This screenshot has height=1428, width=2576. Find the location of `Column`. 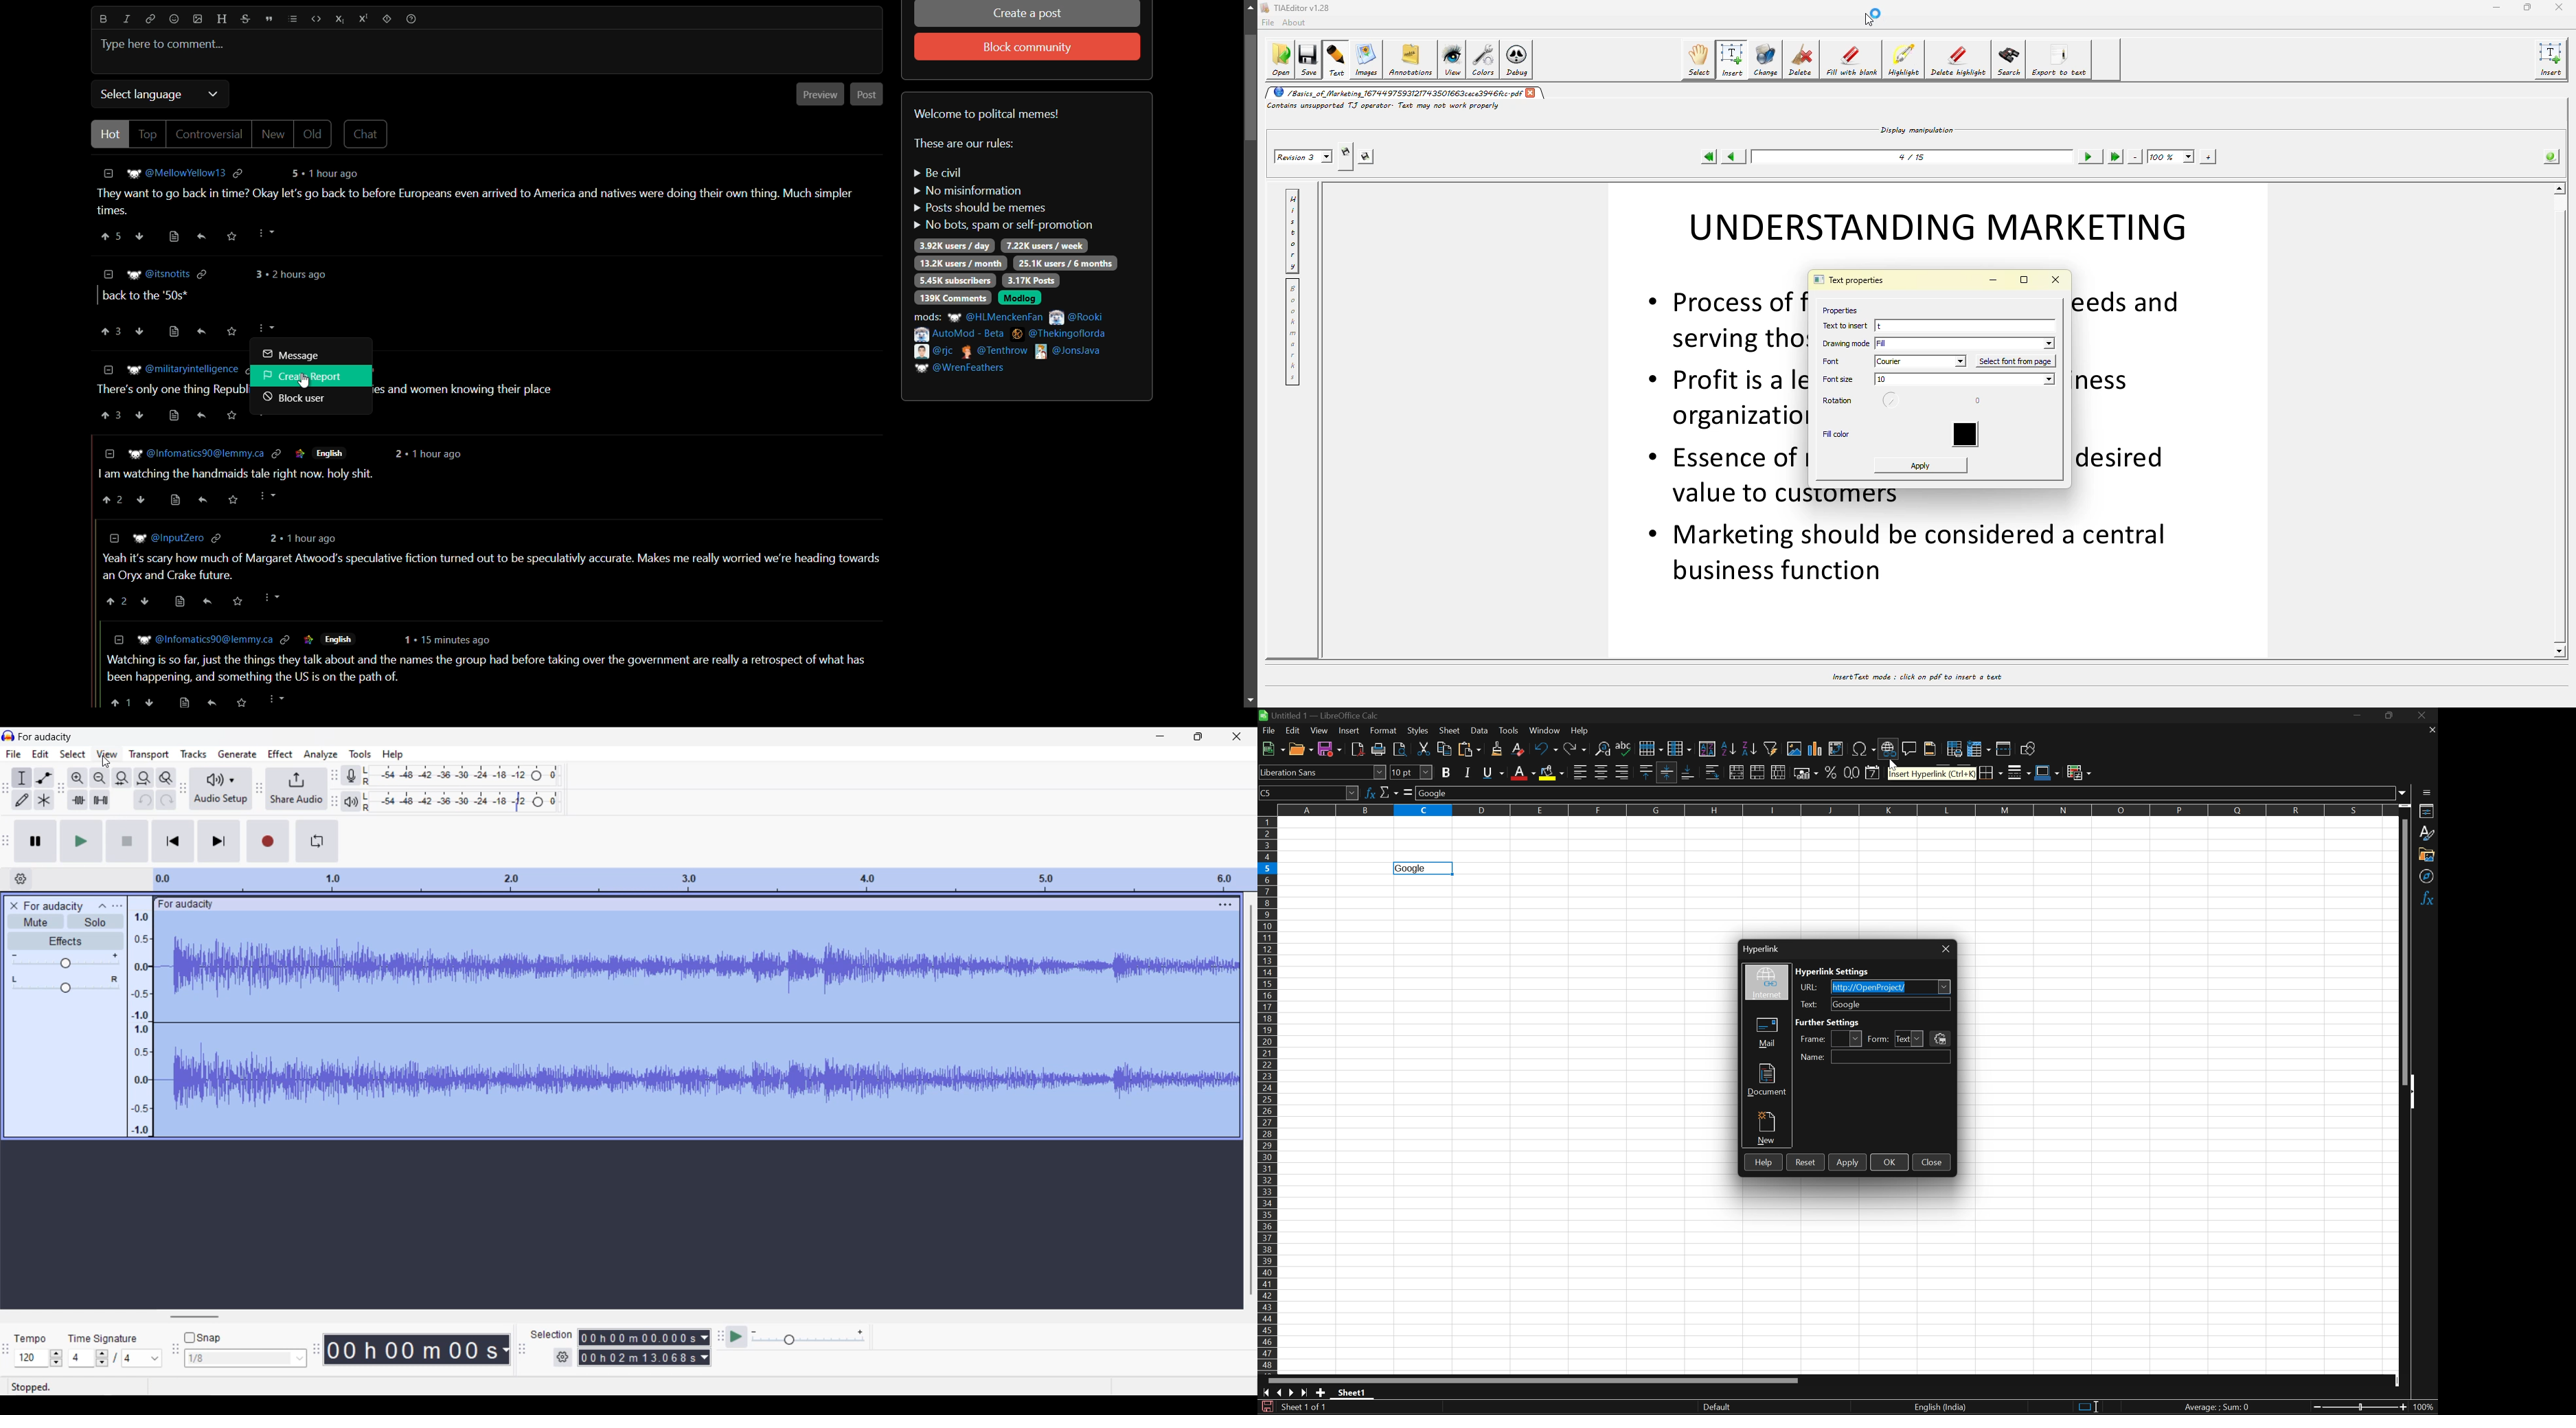

Column is located at coordinates (1681, 746).